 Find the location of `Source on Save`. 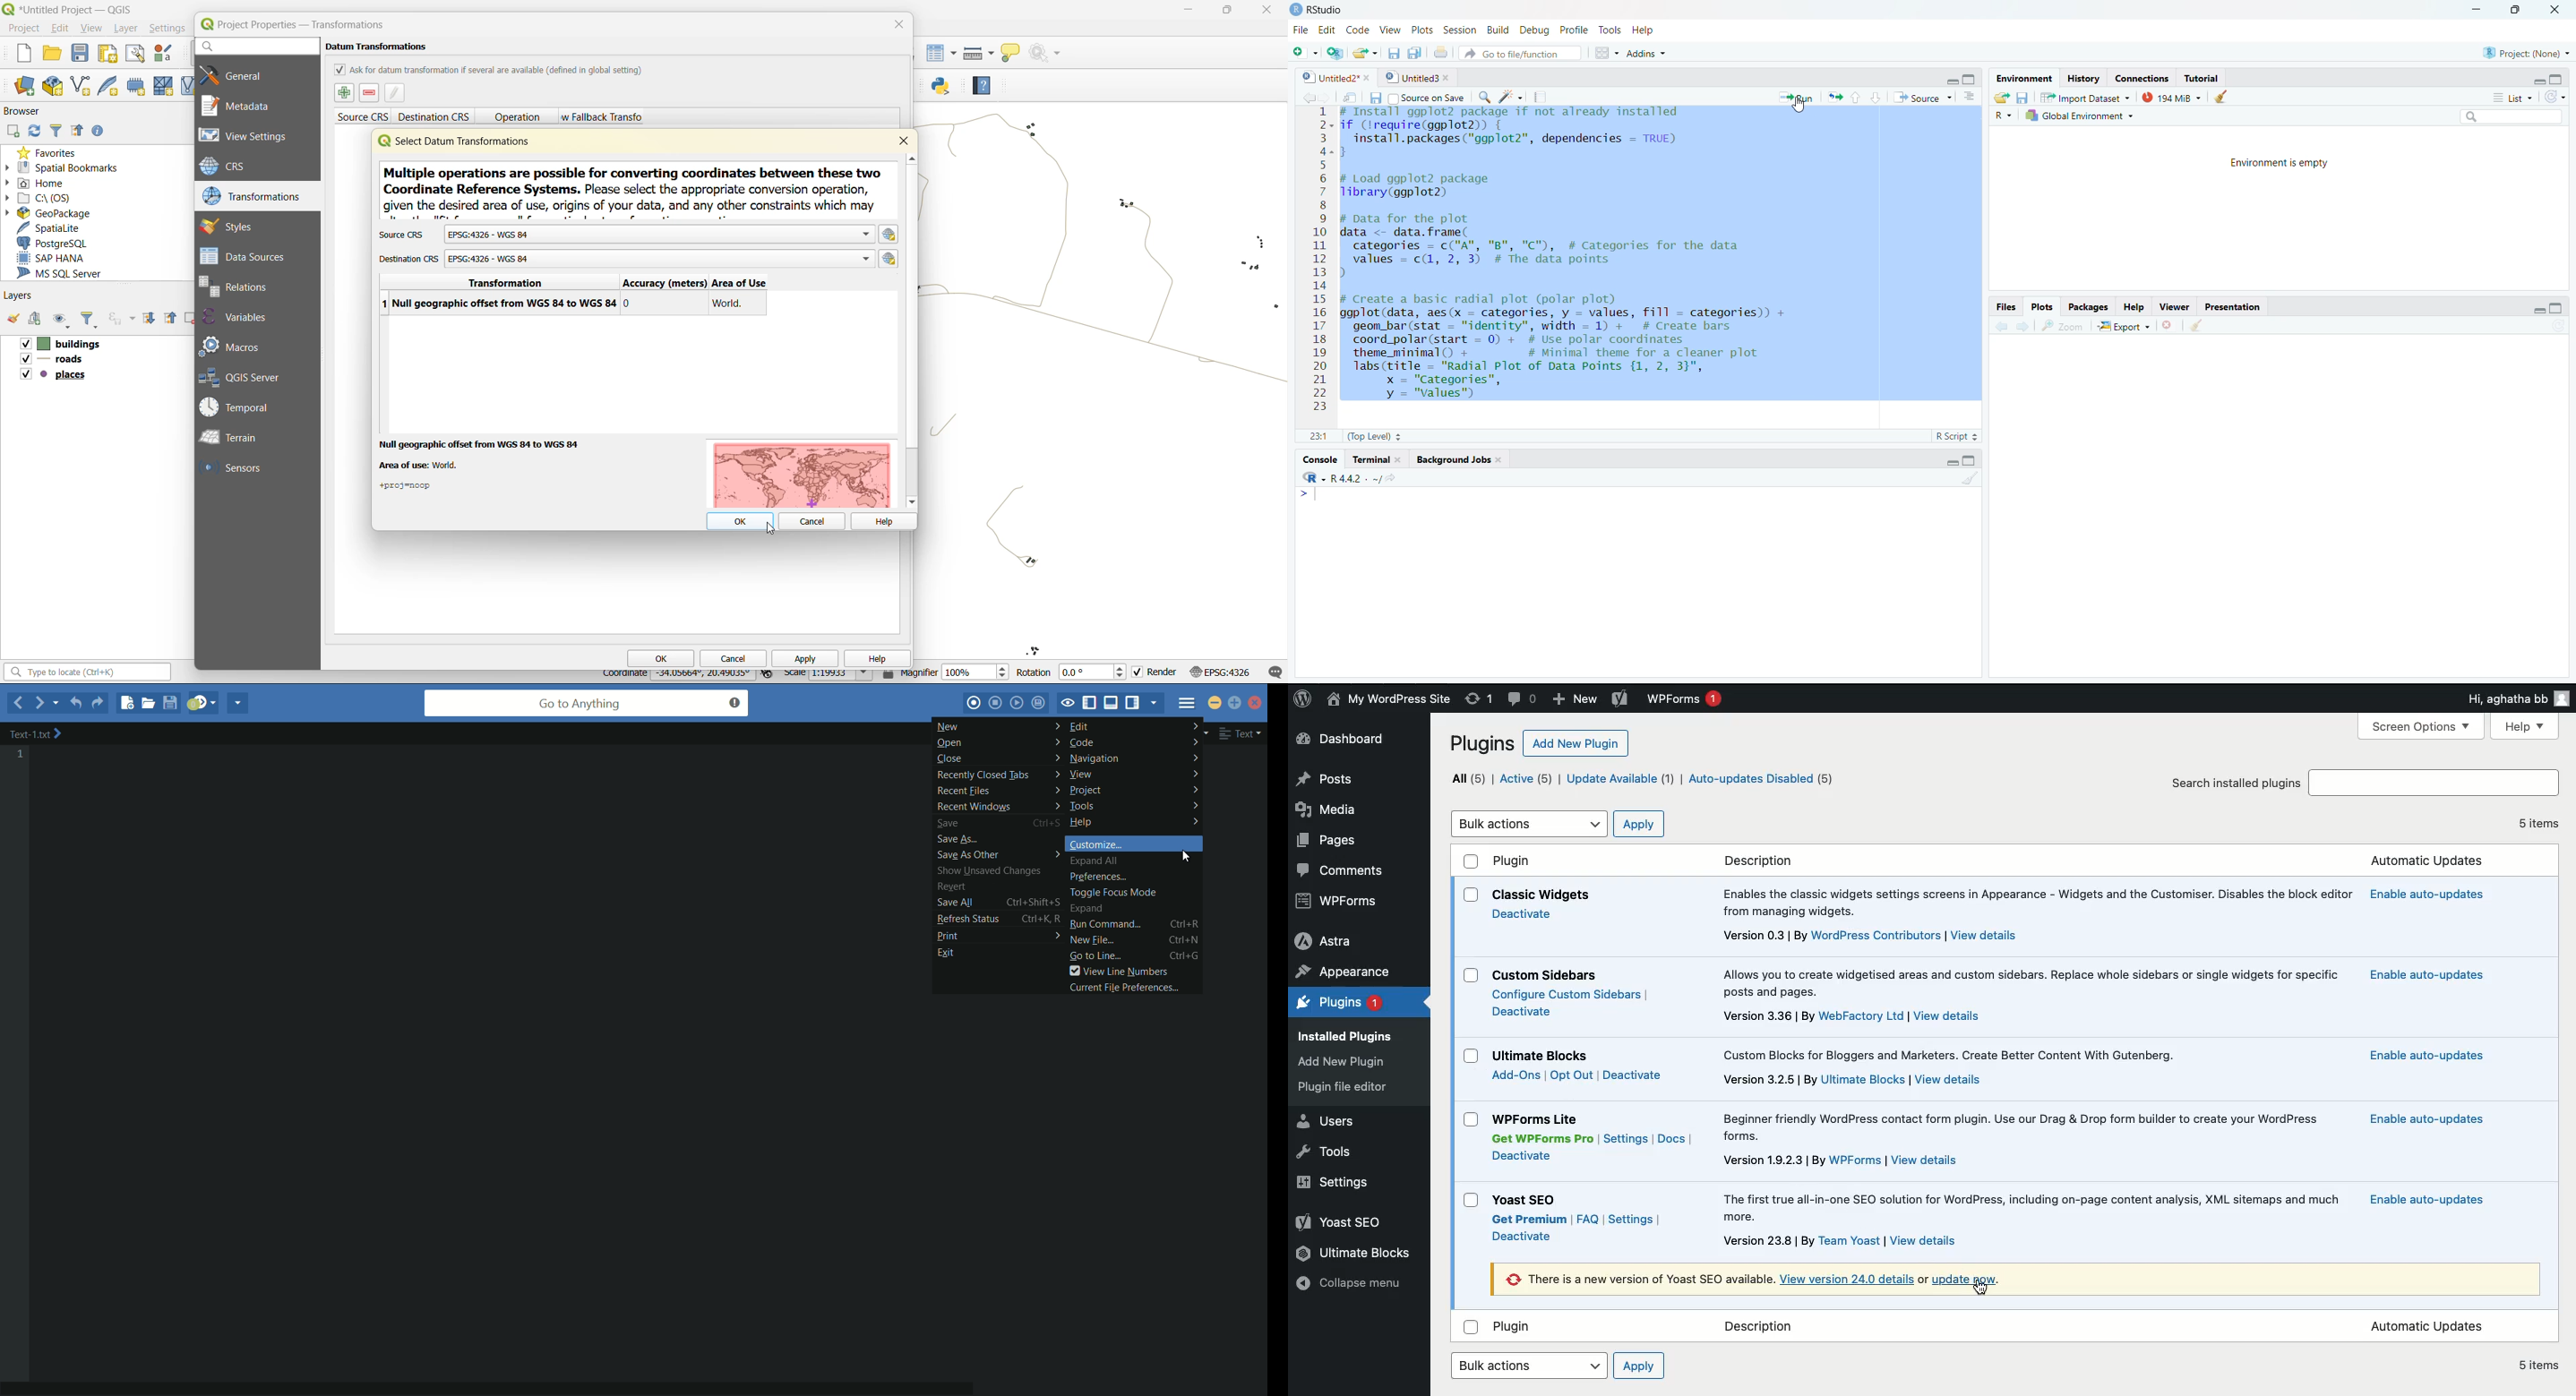

Source on Save is located at coordinates (1417, 98).